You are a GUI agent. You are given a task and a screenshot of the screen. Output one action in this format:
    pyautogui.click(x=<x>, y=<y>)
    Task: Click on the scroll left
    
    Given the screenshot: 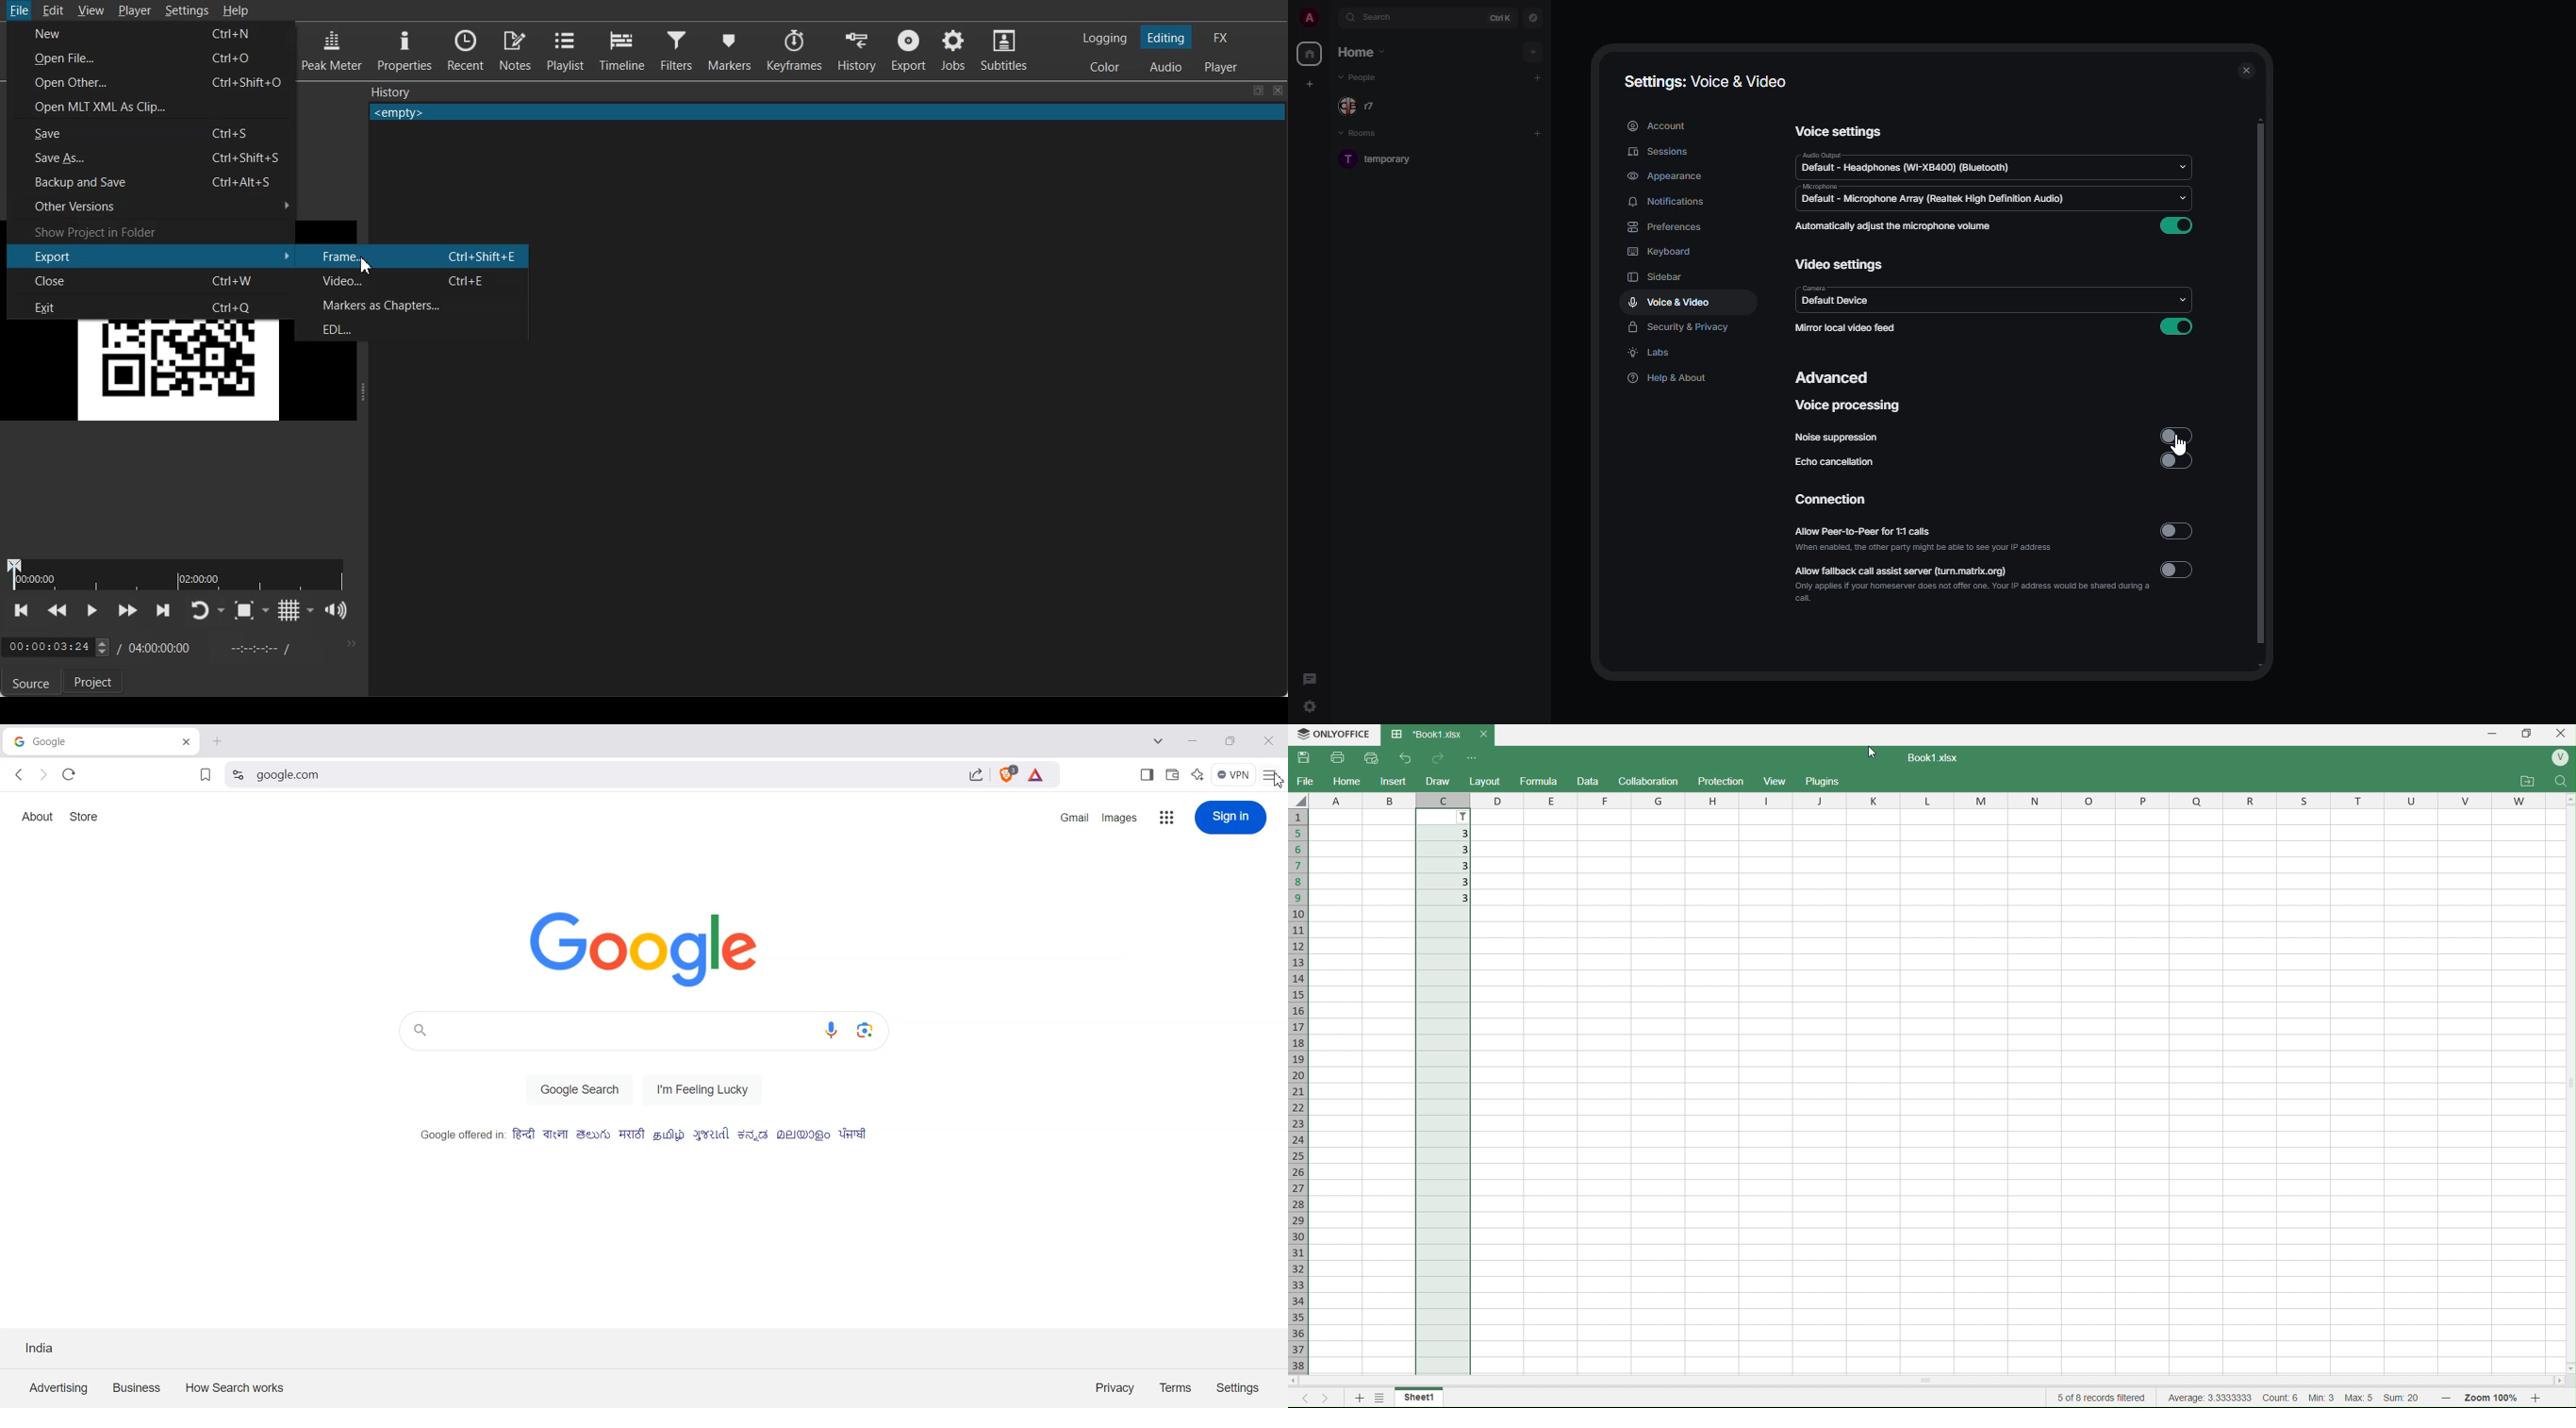 What is the action you would take?
    pyautogui.click(x=1303, y=1382)
    